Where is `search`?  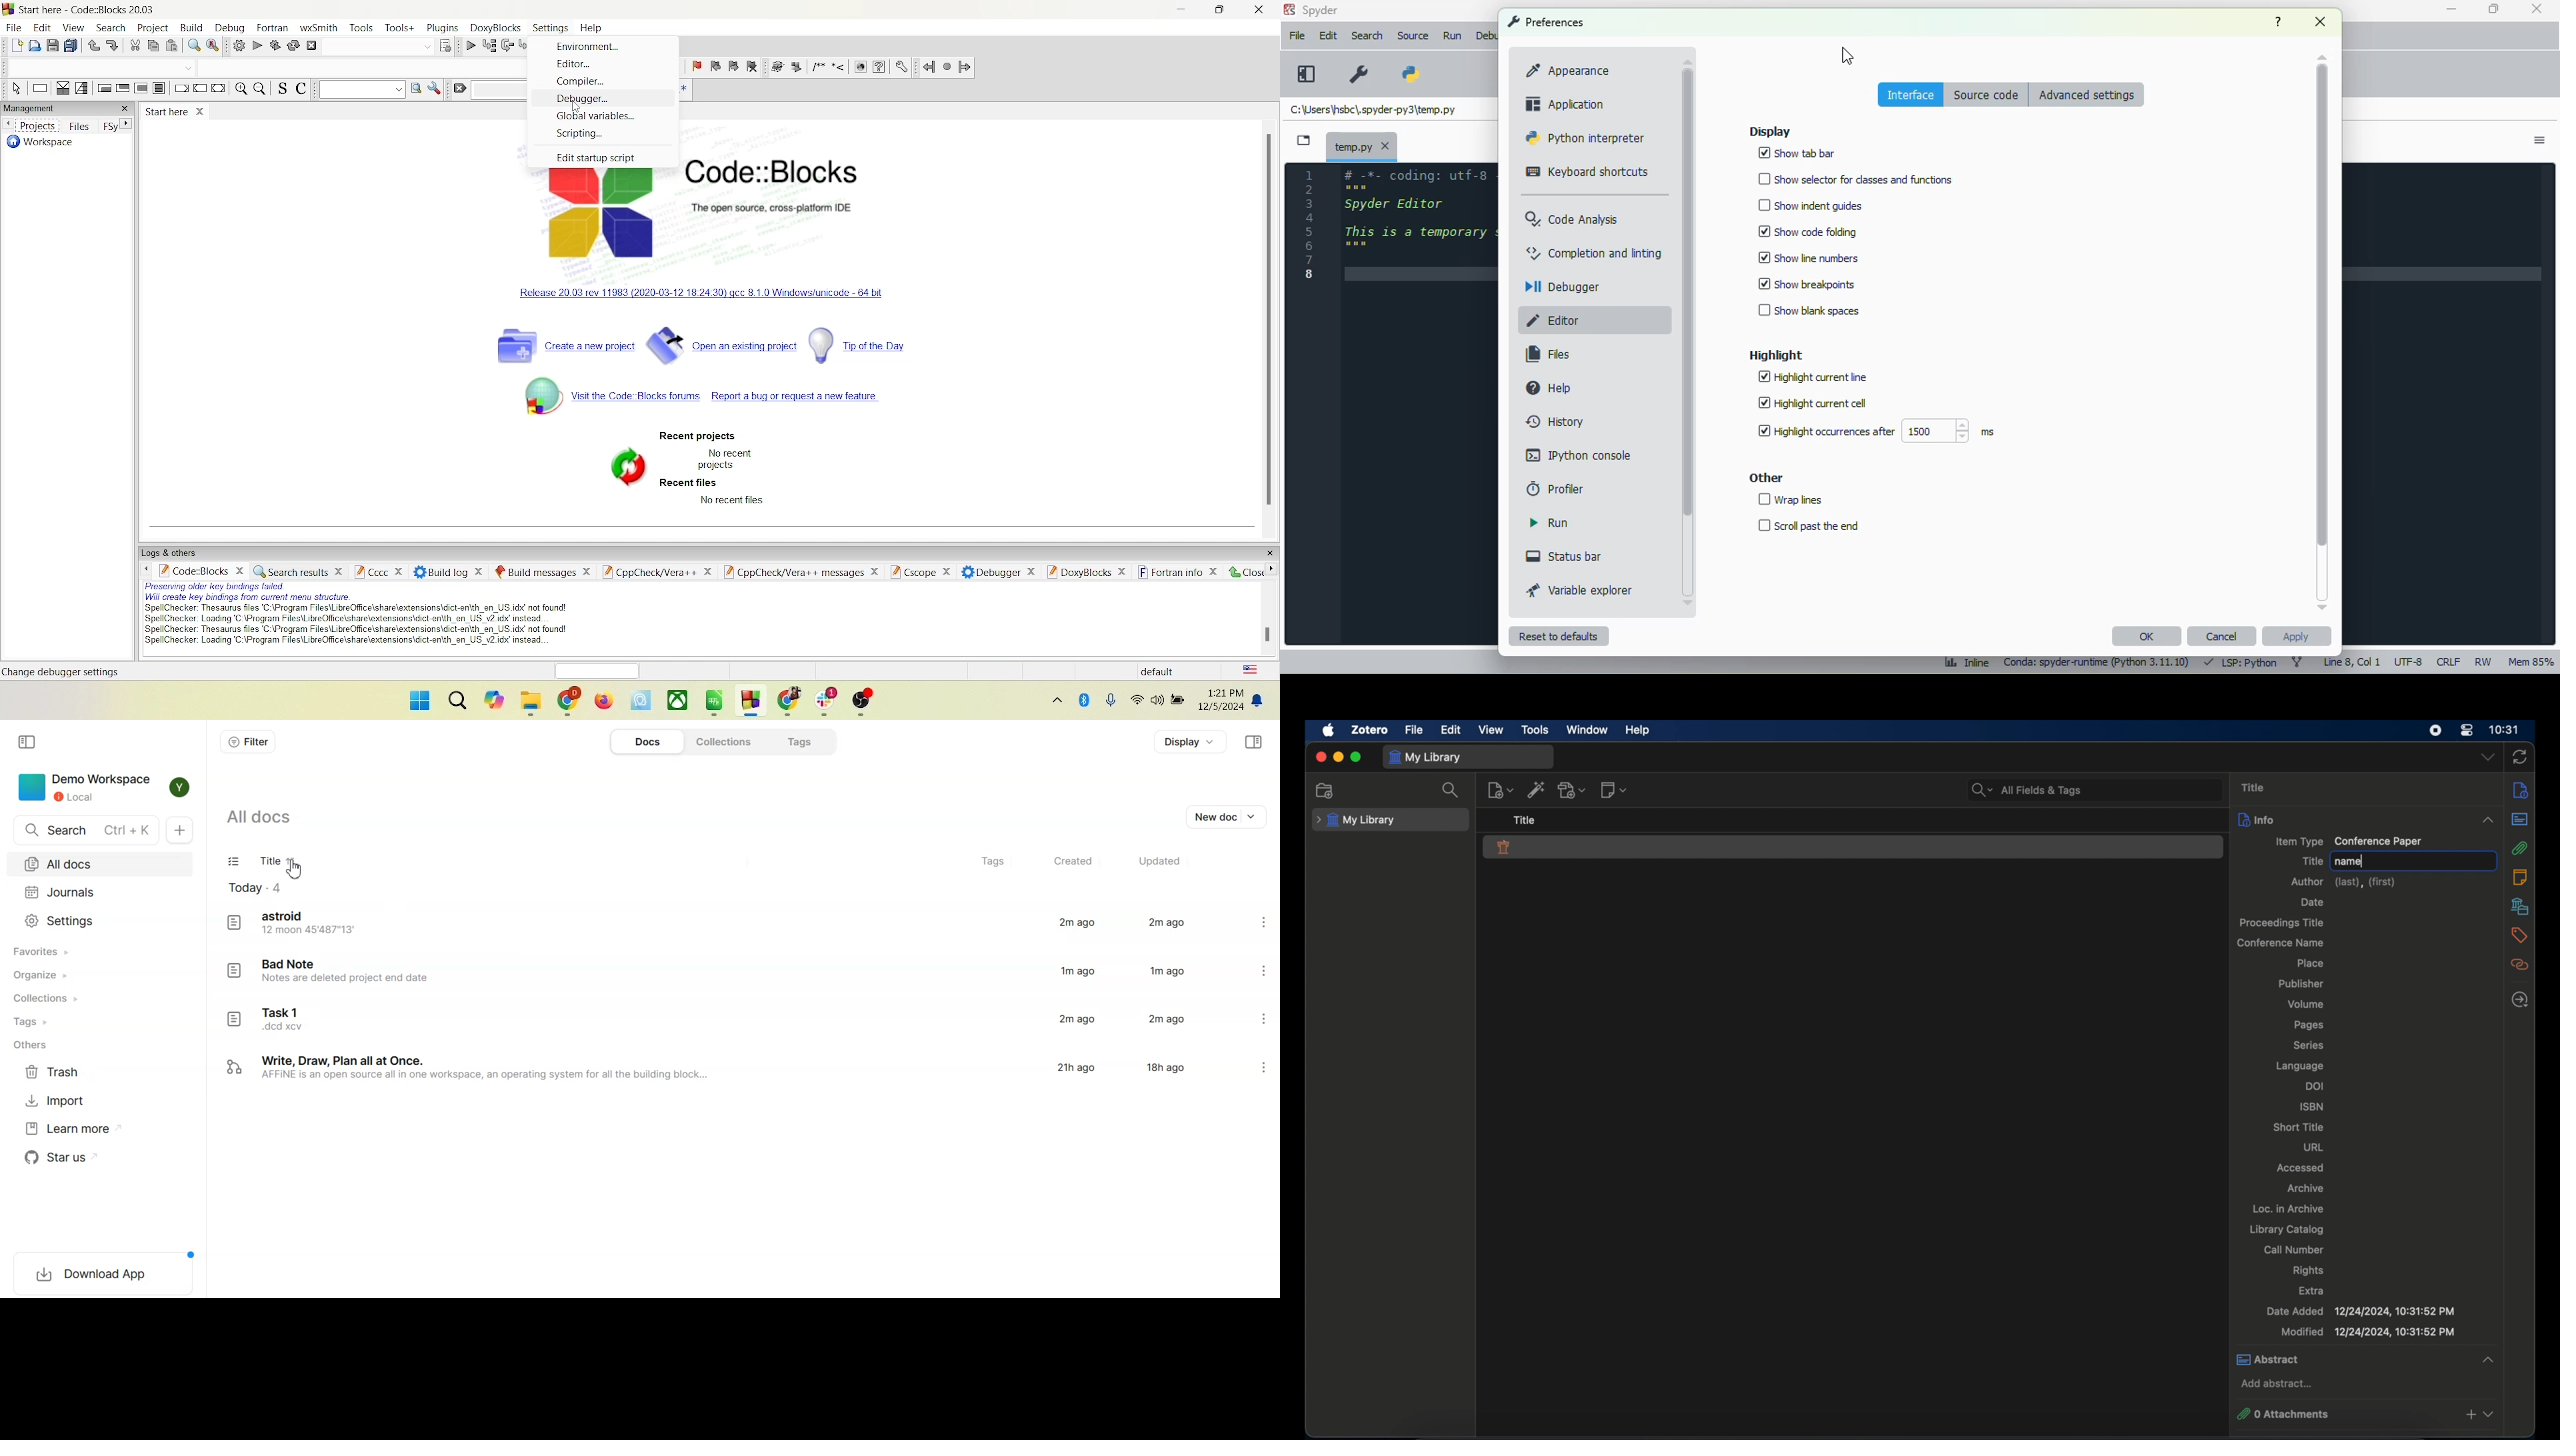 search is located at coordinates (1368, 36).